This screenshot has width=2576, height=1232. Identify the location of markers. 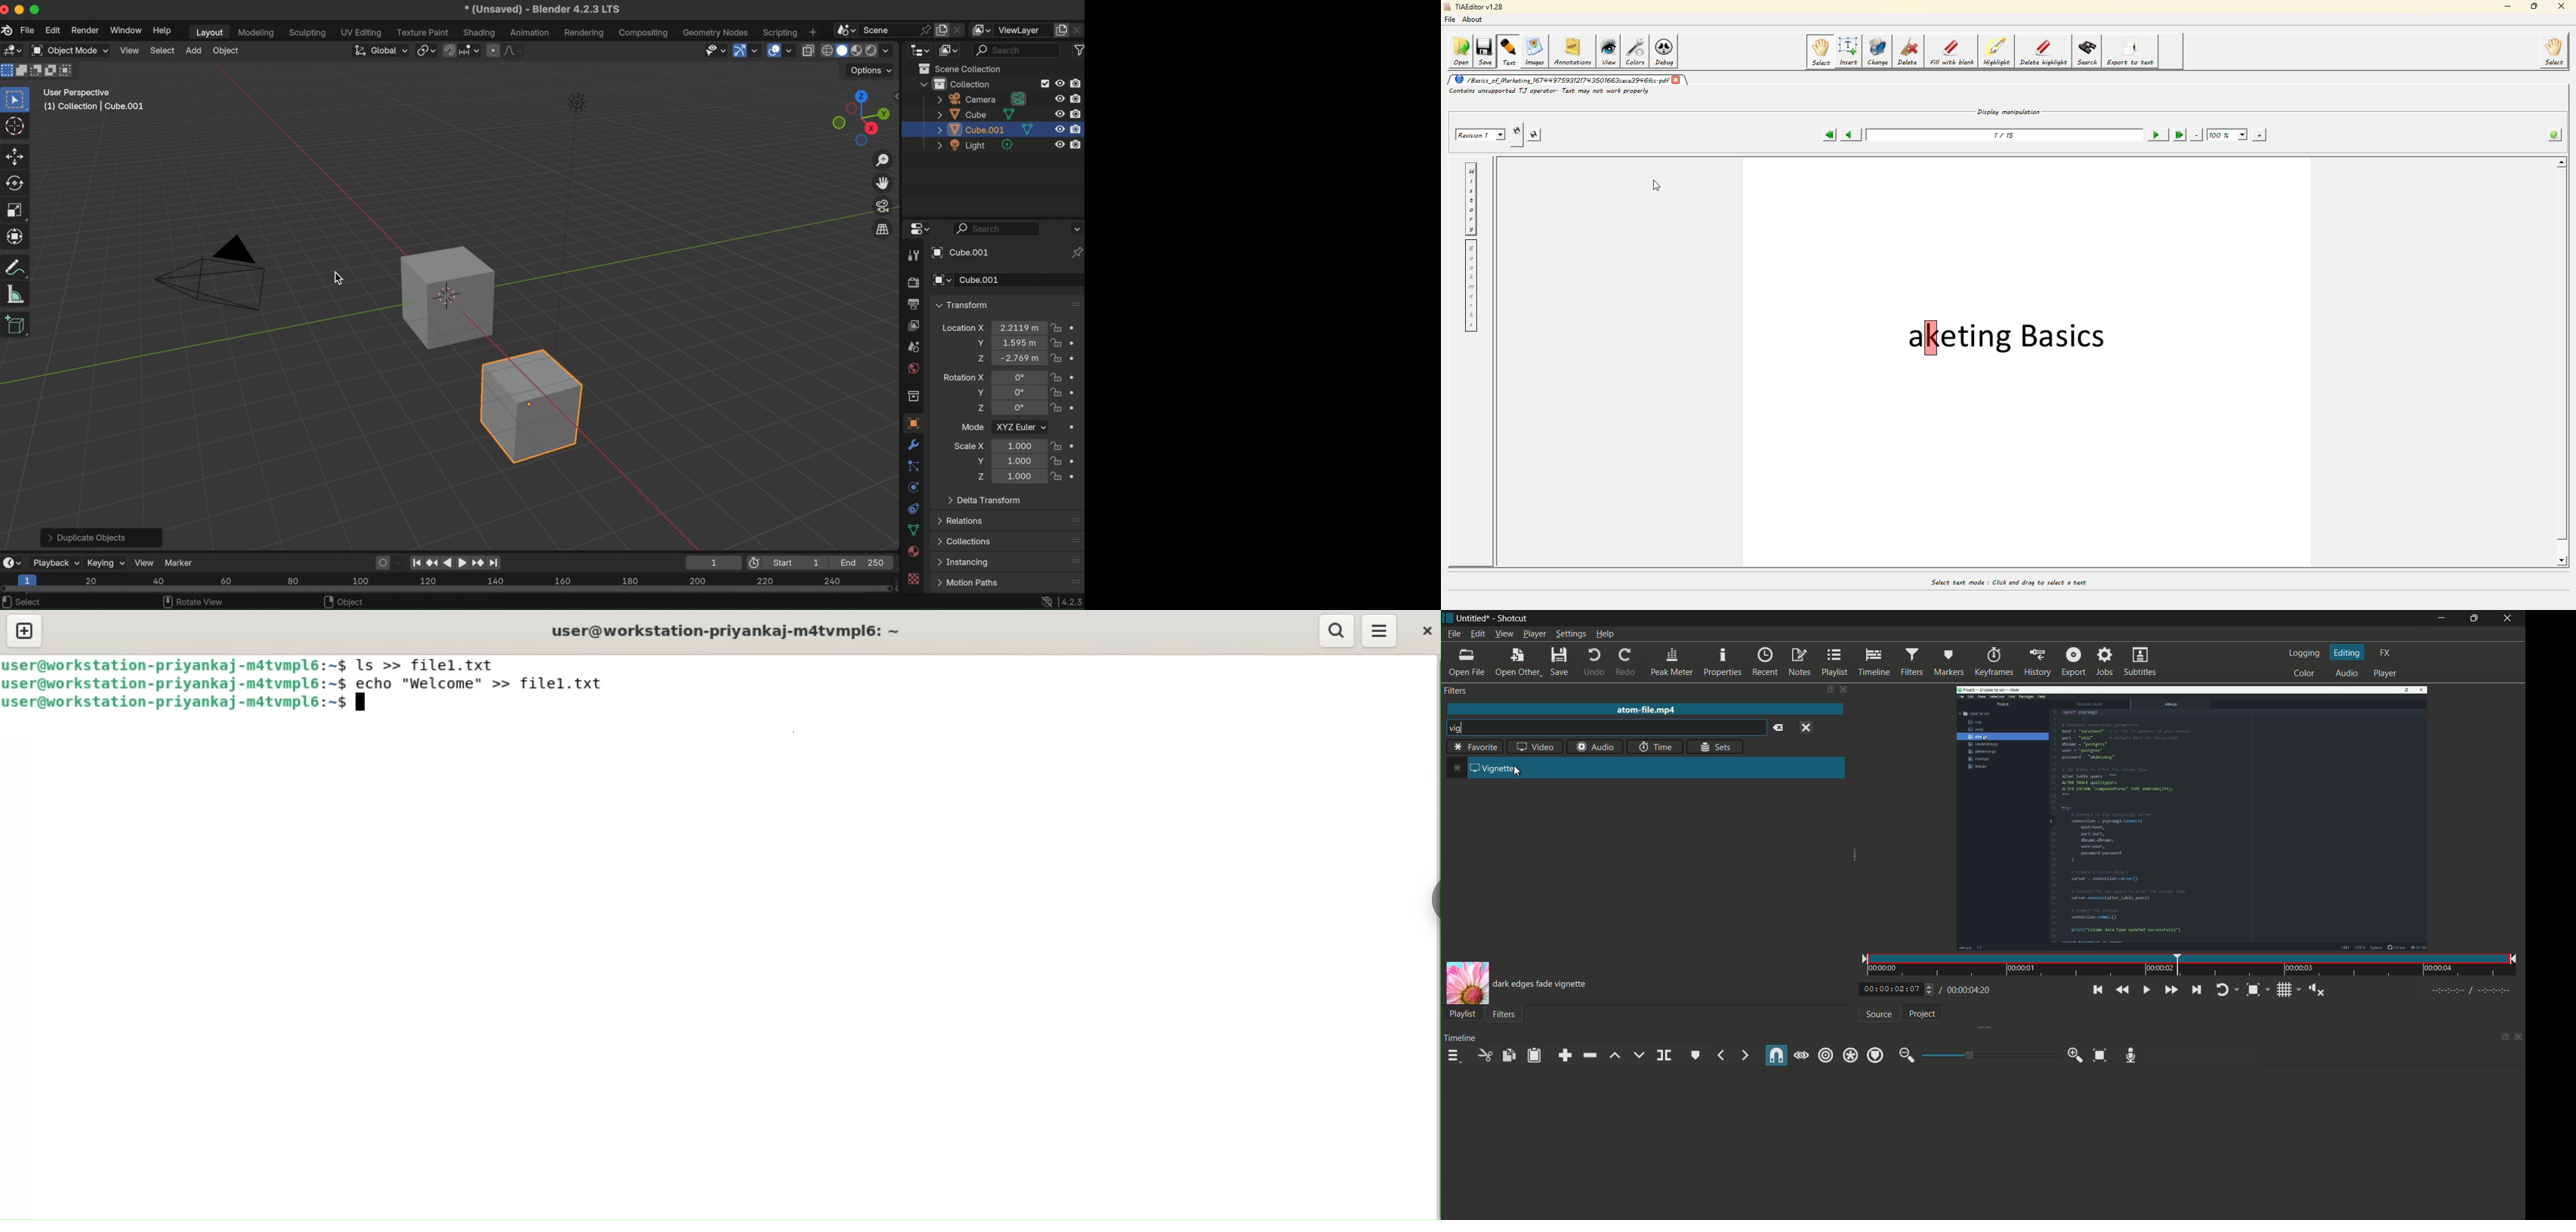
(1948, 663).